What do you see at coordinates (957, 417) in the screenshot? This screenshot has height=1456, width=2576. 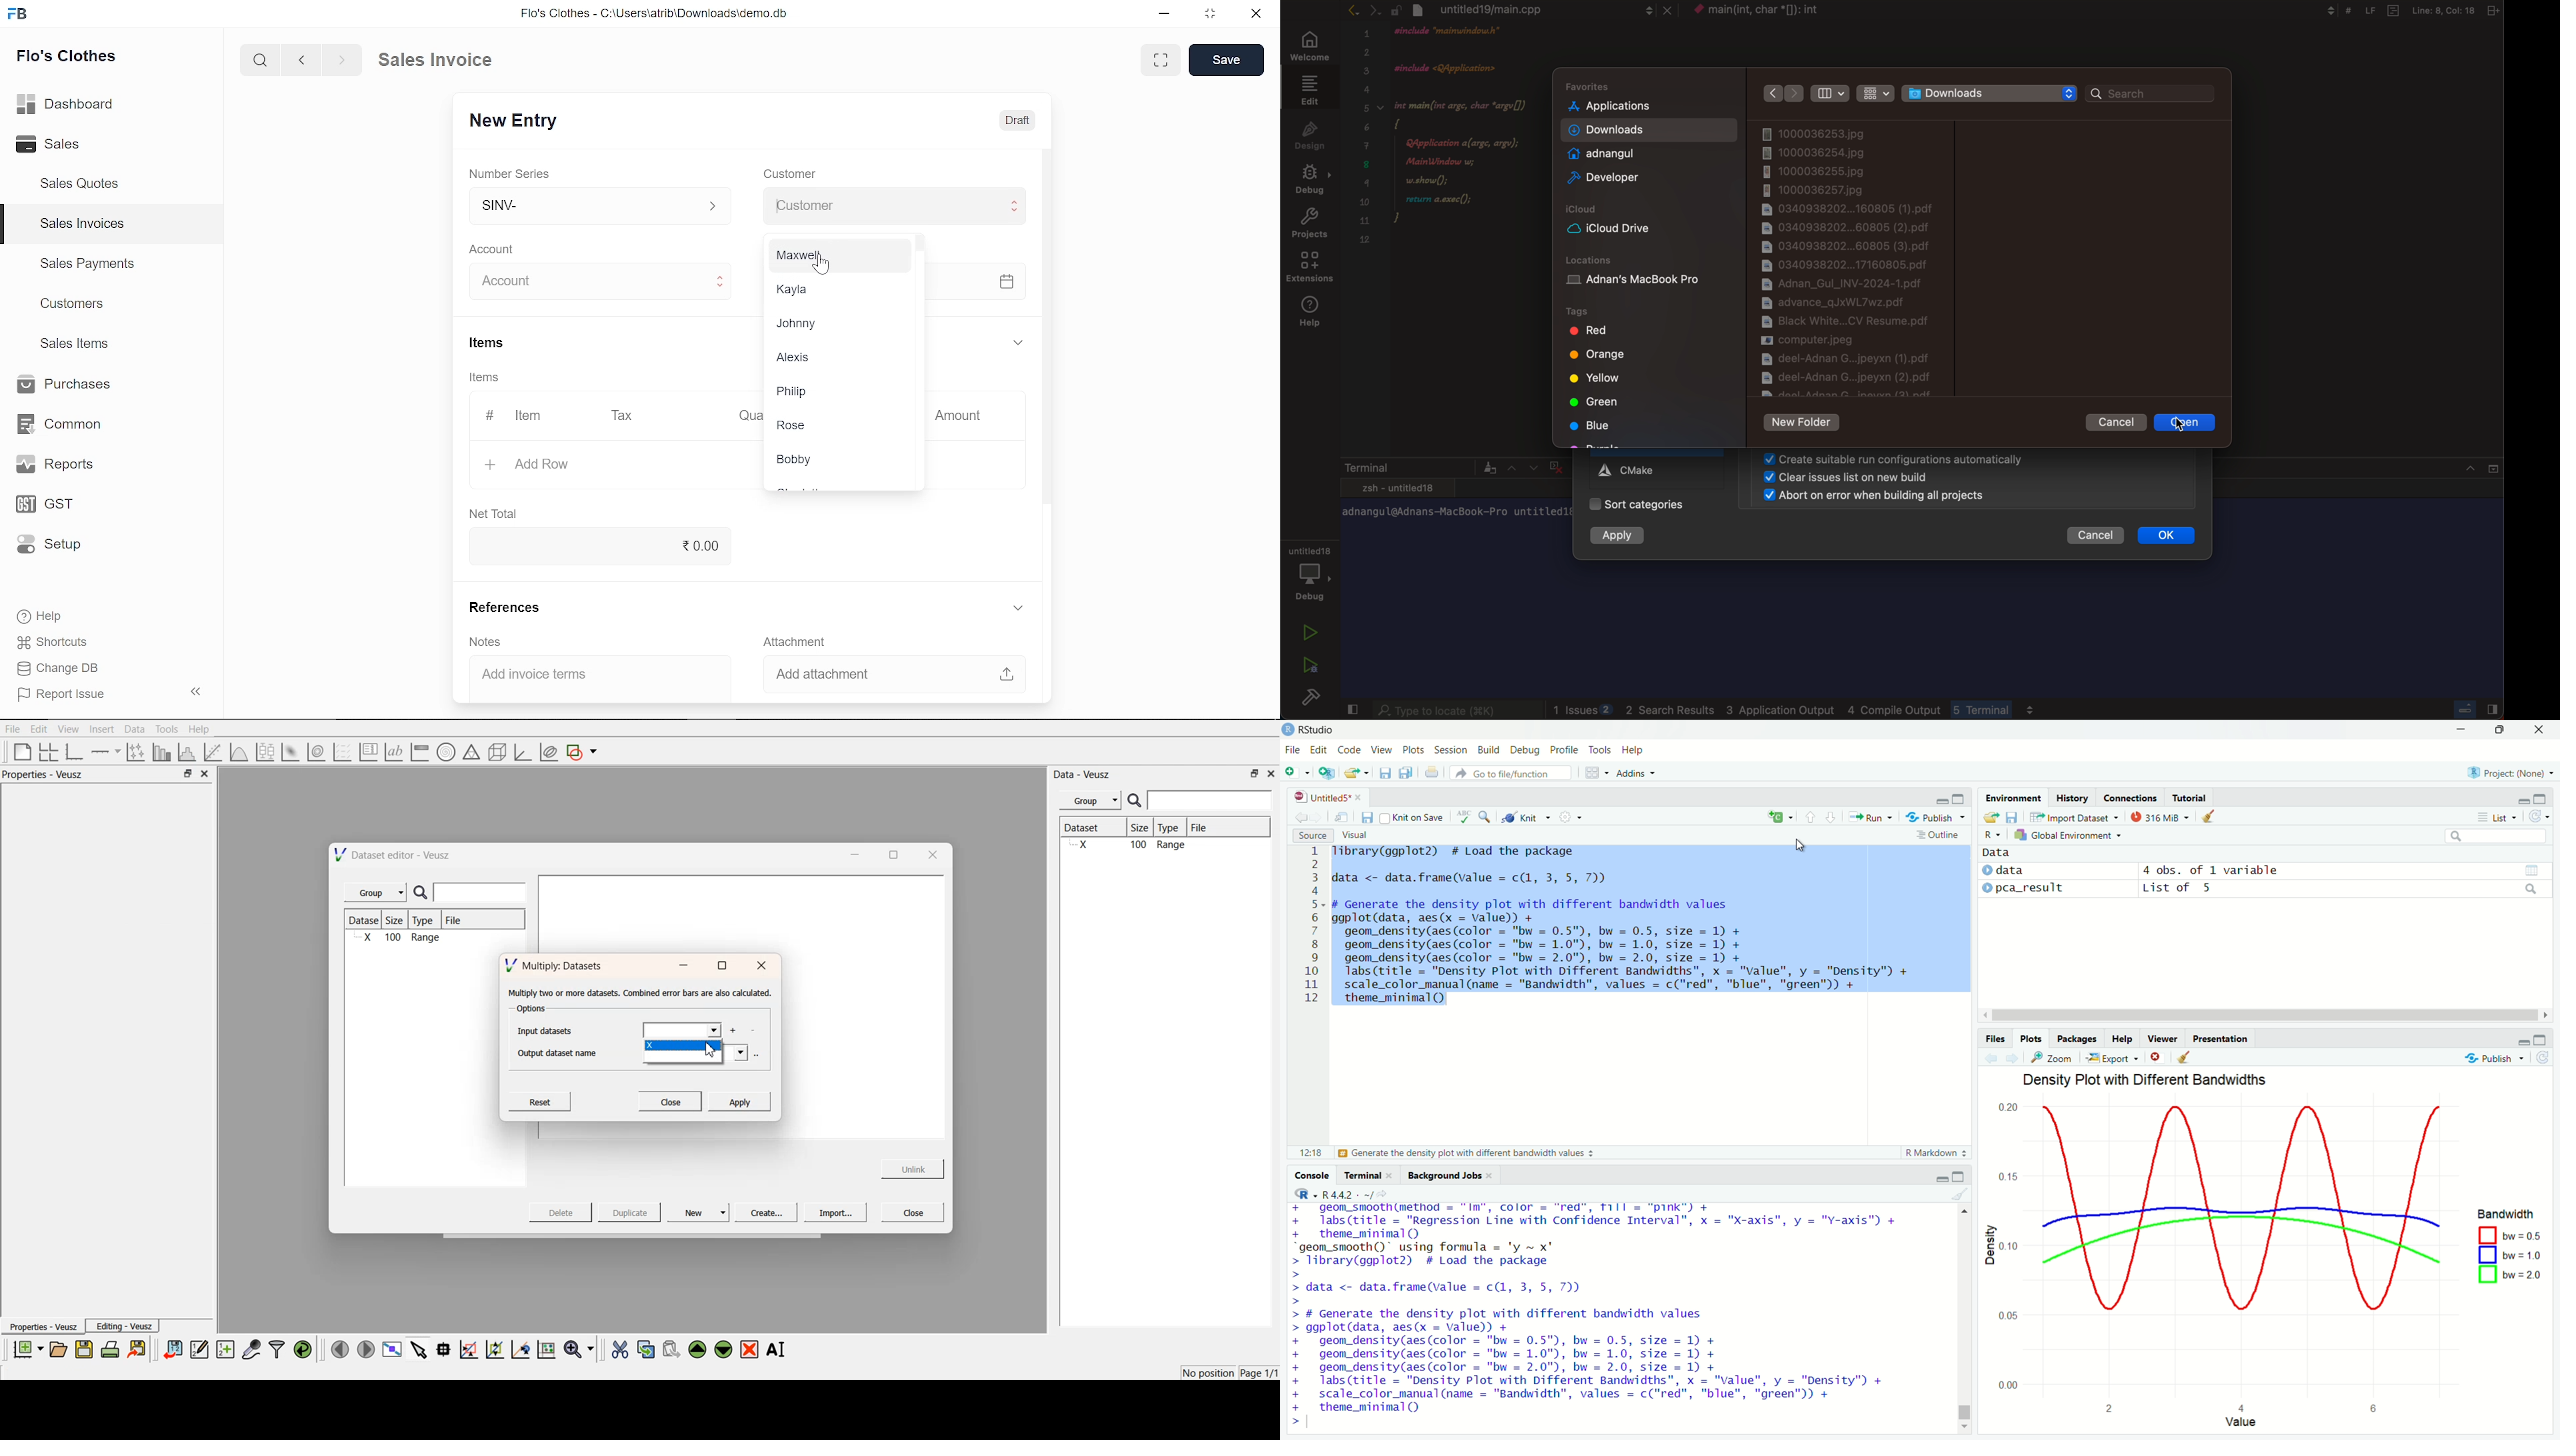 I see `Amount` at bounding box center [957, 417].